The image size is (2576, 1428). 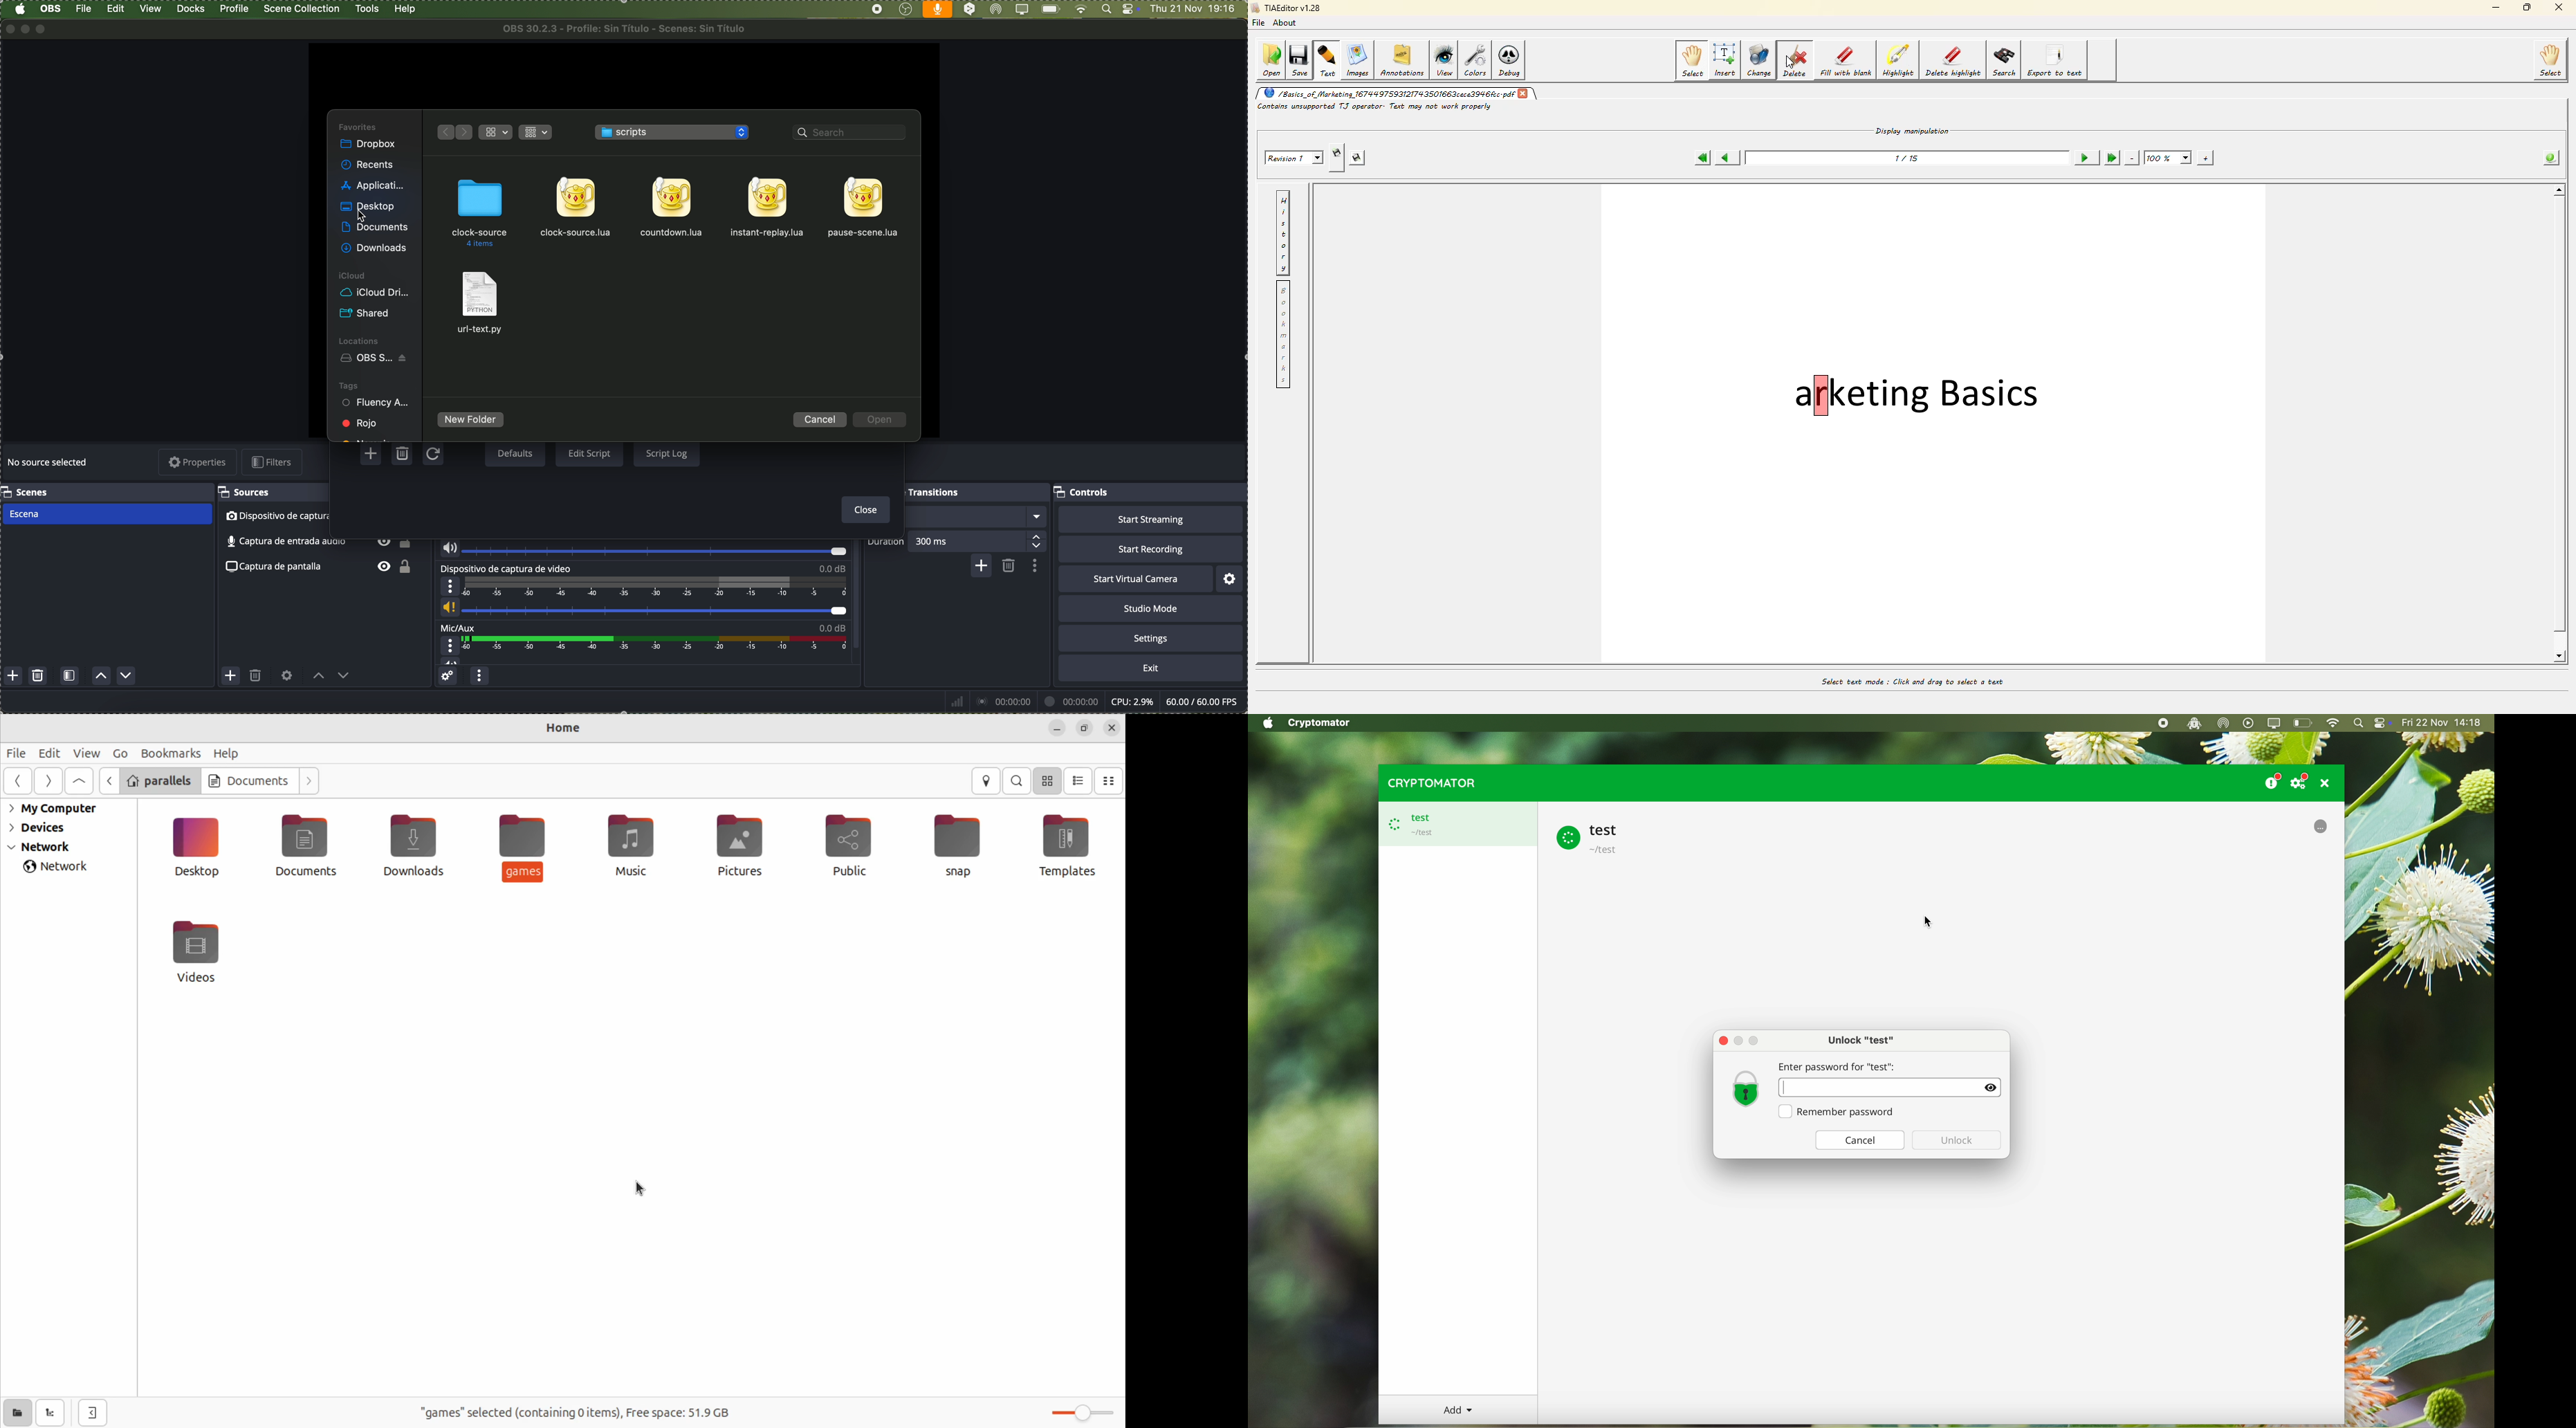 I want to click on file, so click(x=767, y=208).